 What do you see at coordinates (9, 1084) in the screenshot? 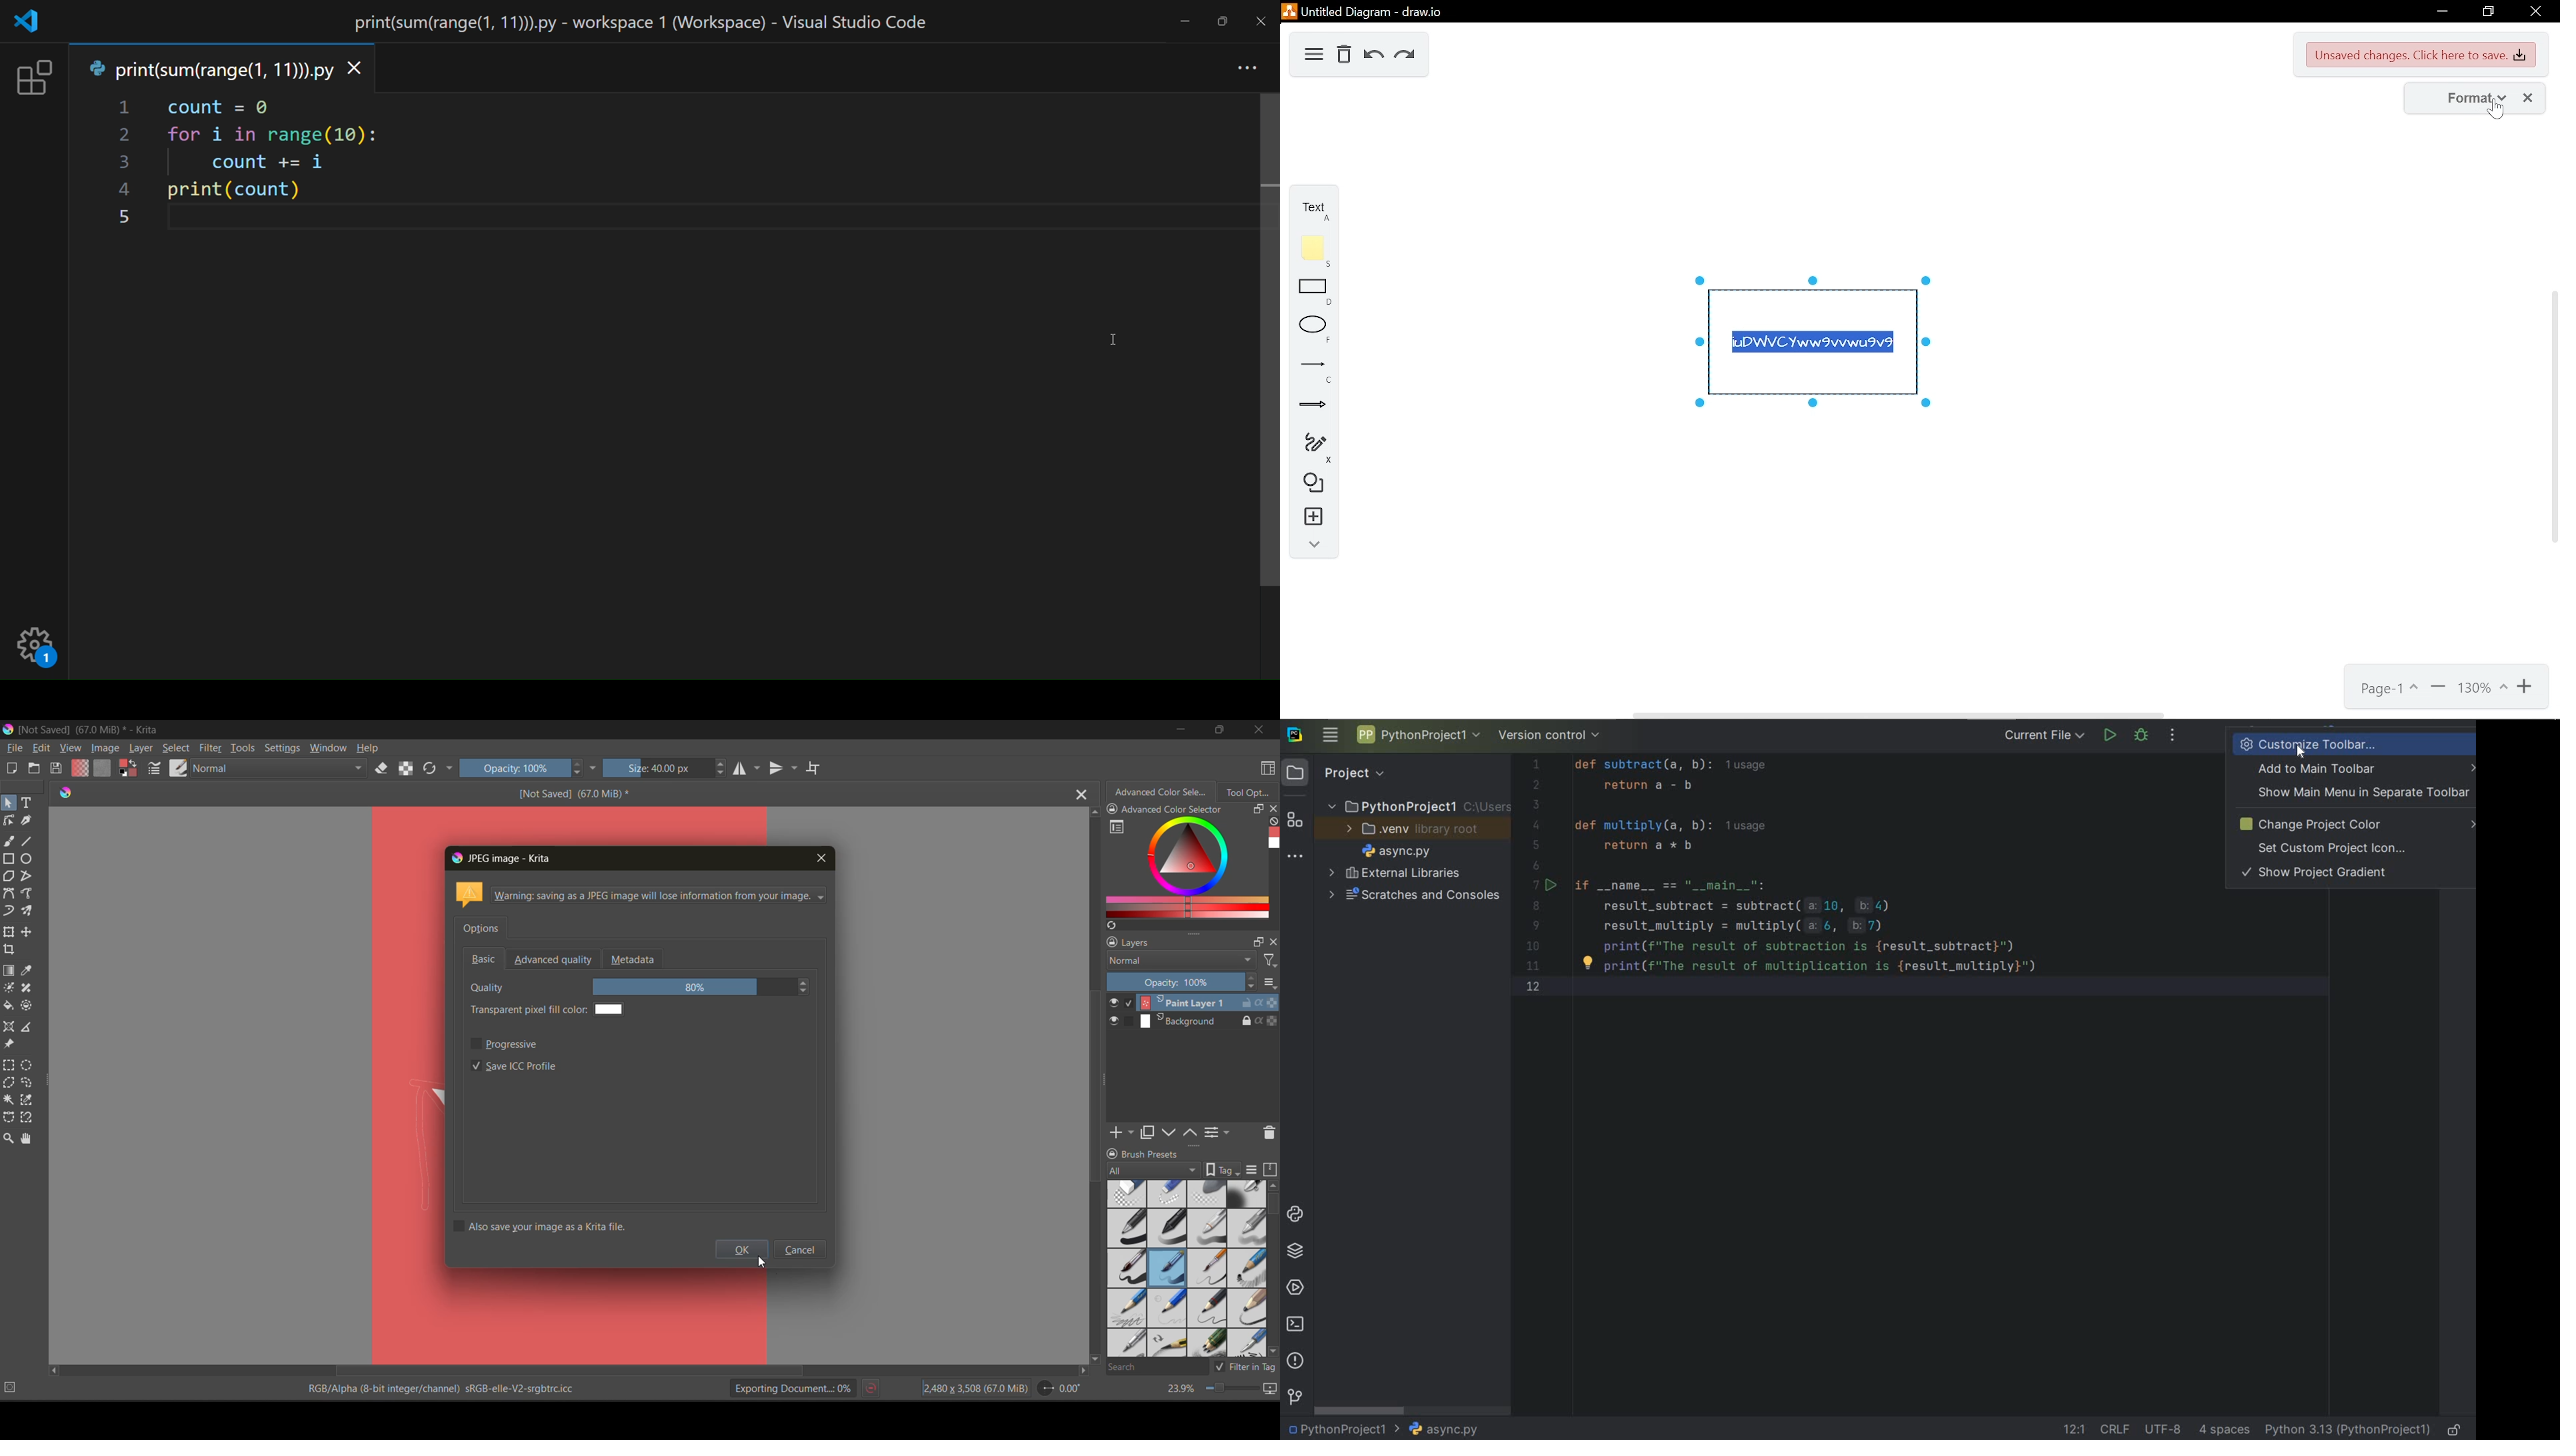
I see `tools` at bounding box center [9, 1084].